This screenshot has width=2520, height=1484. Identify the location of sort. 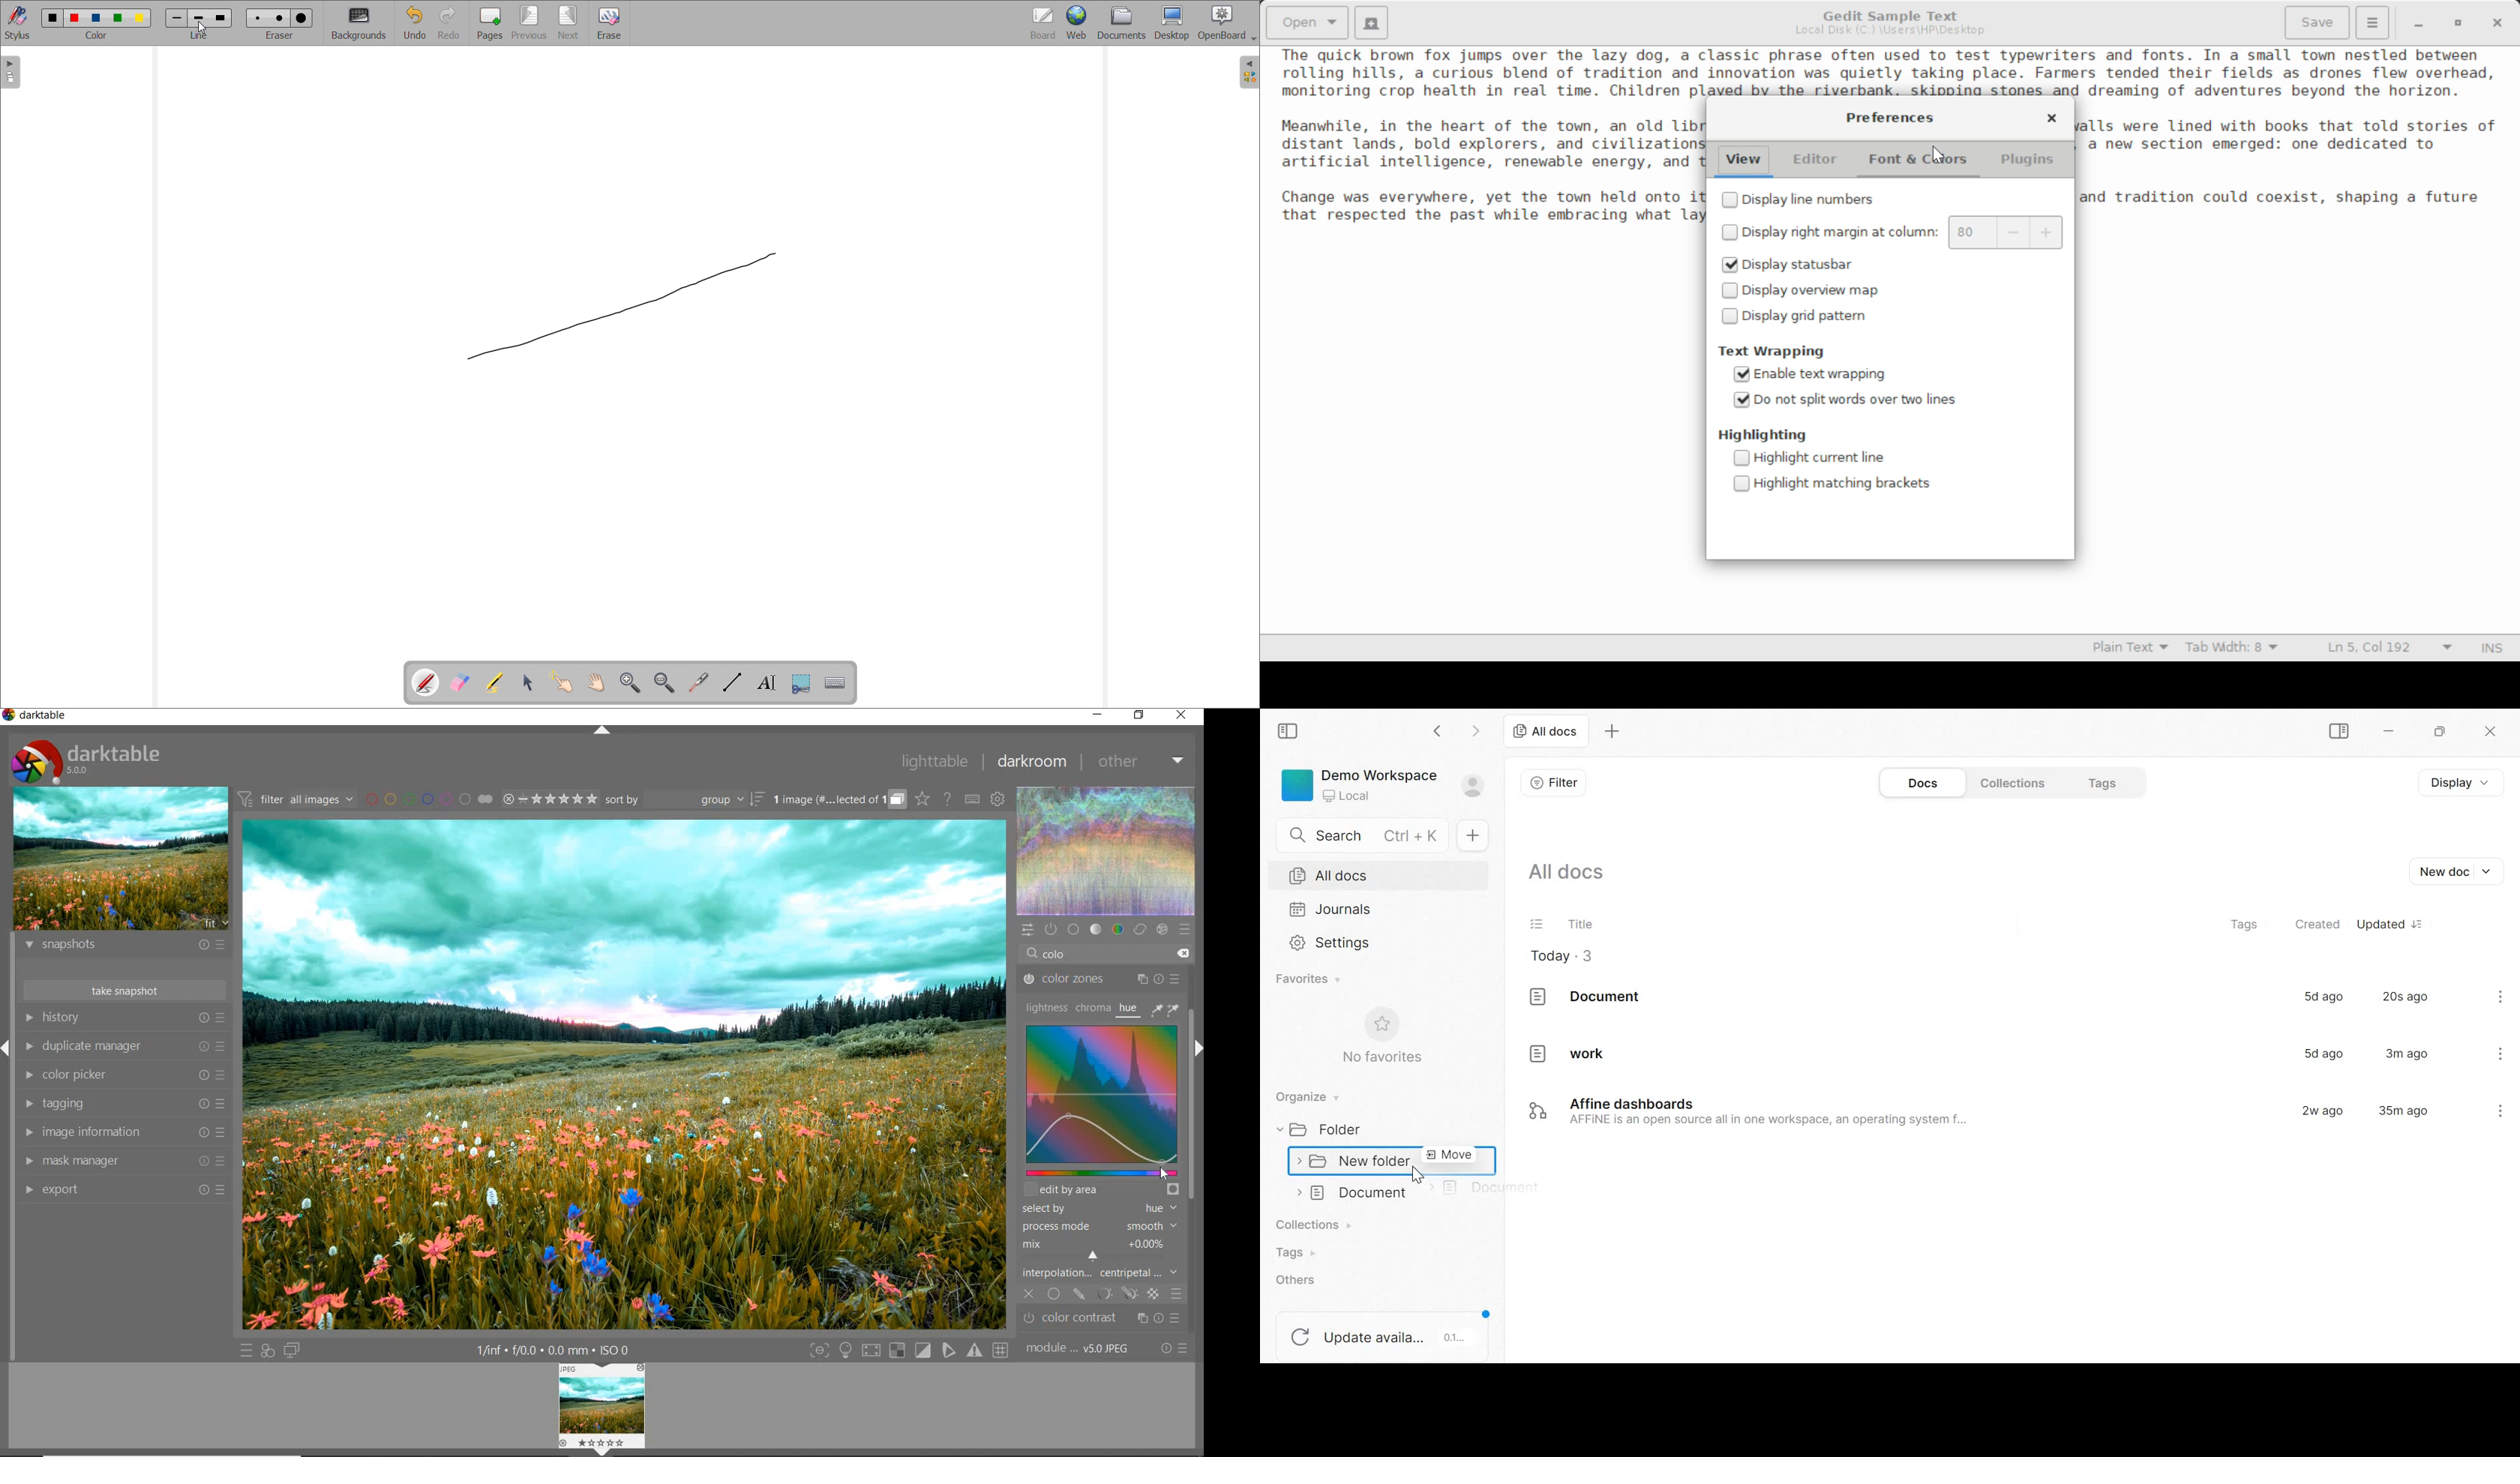
(684, 801).